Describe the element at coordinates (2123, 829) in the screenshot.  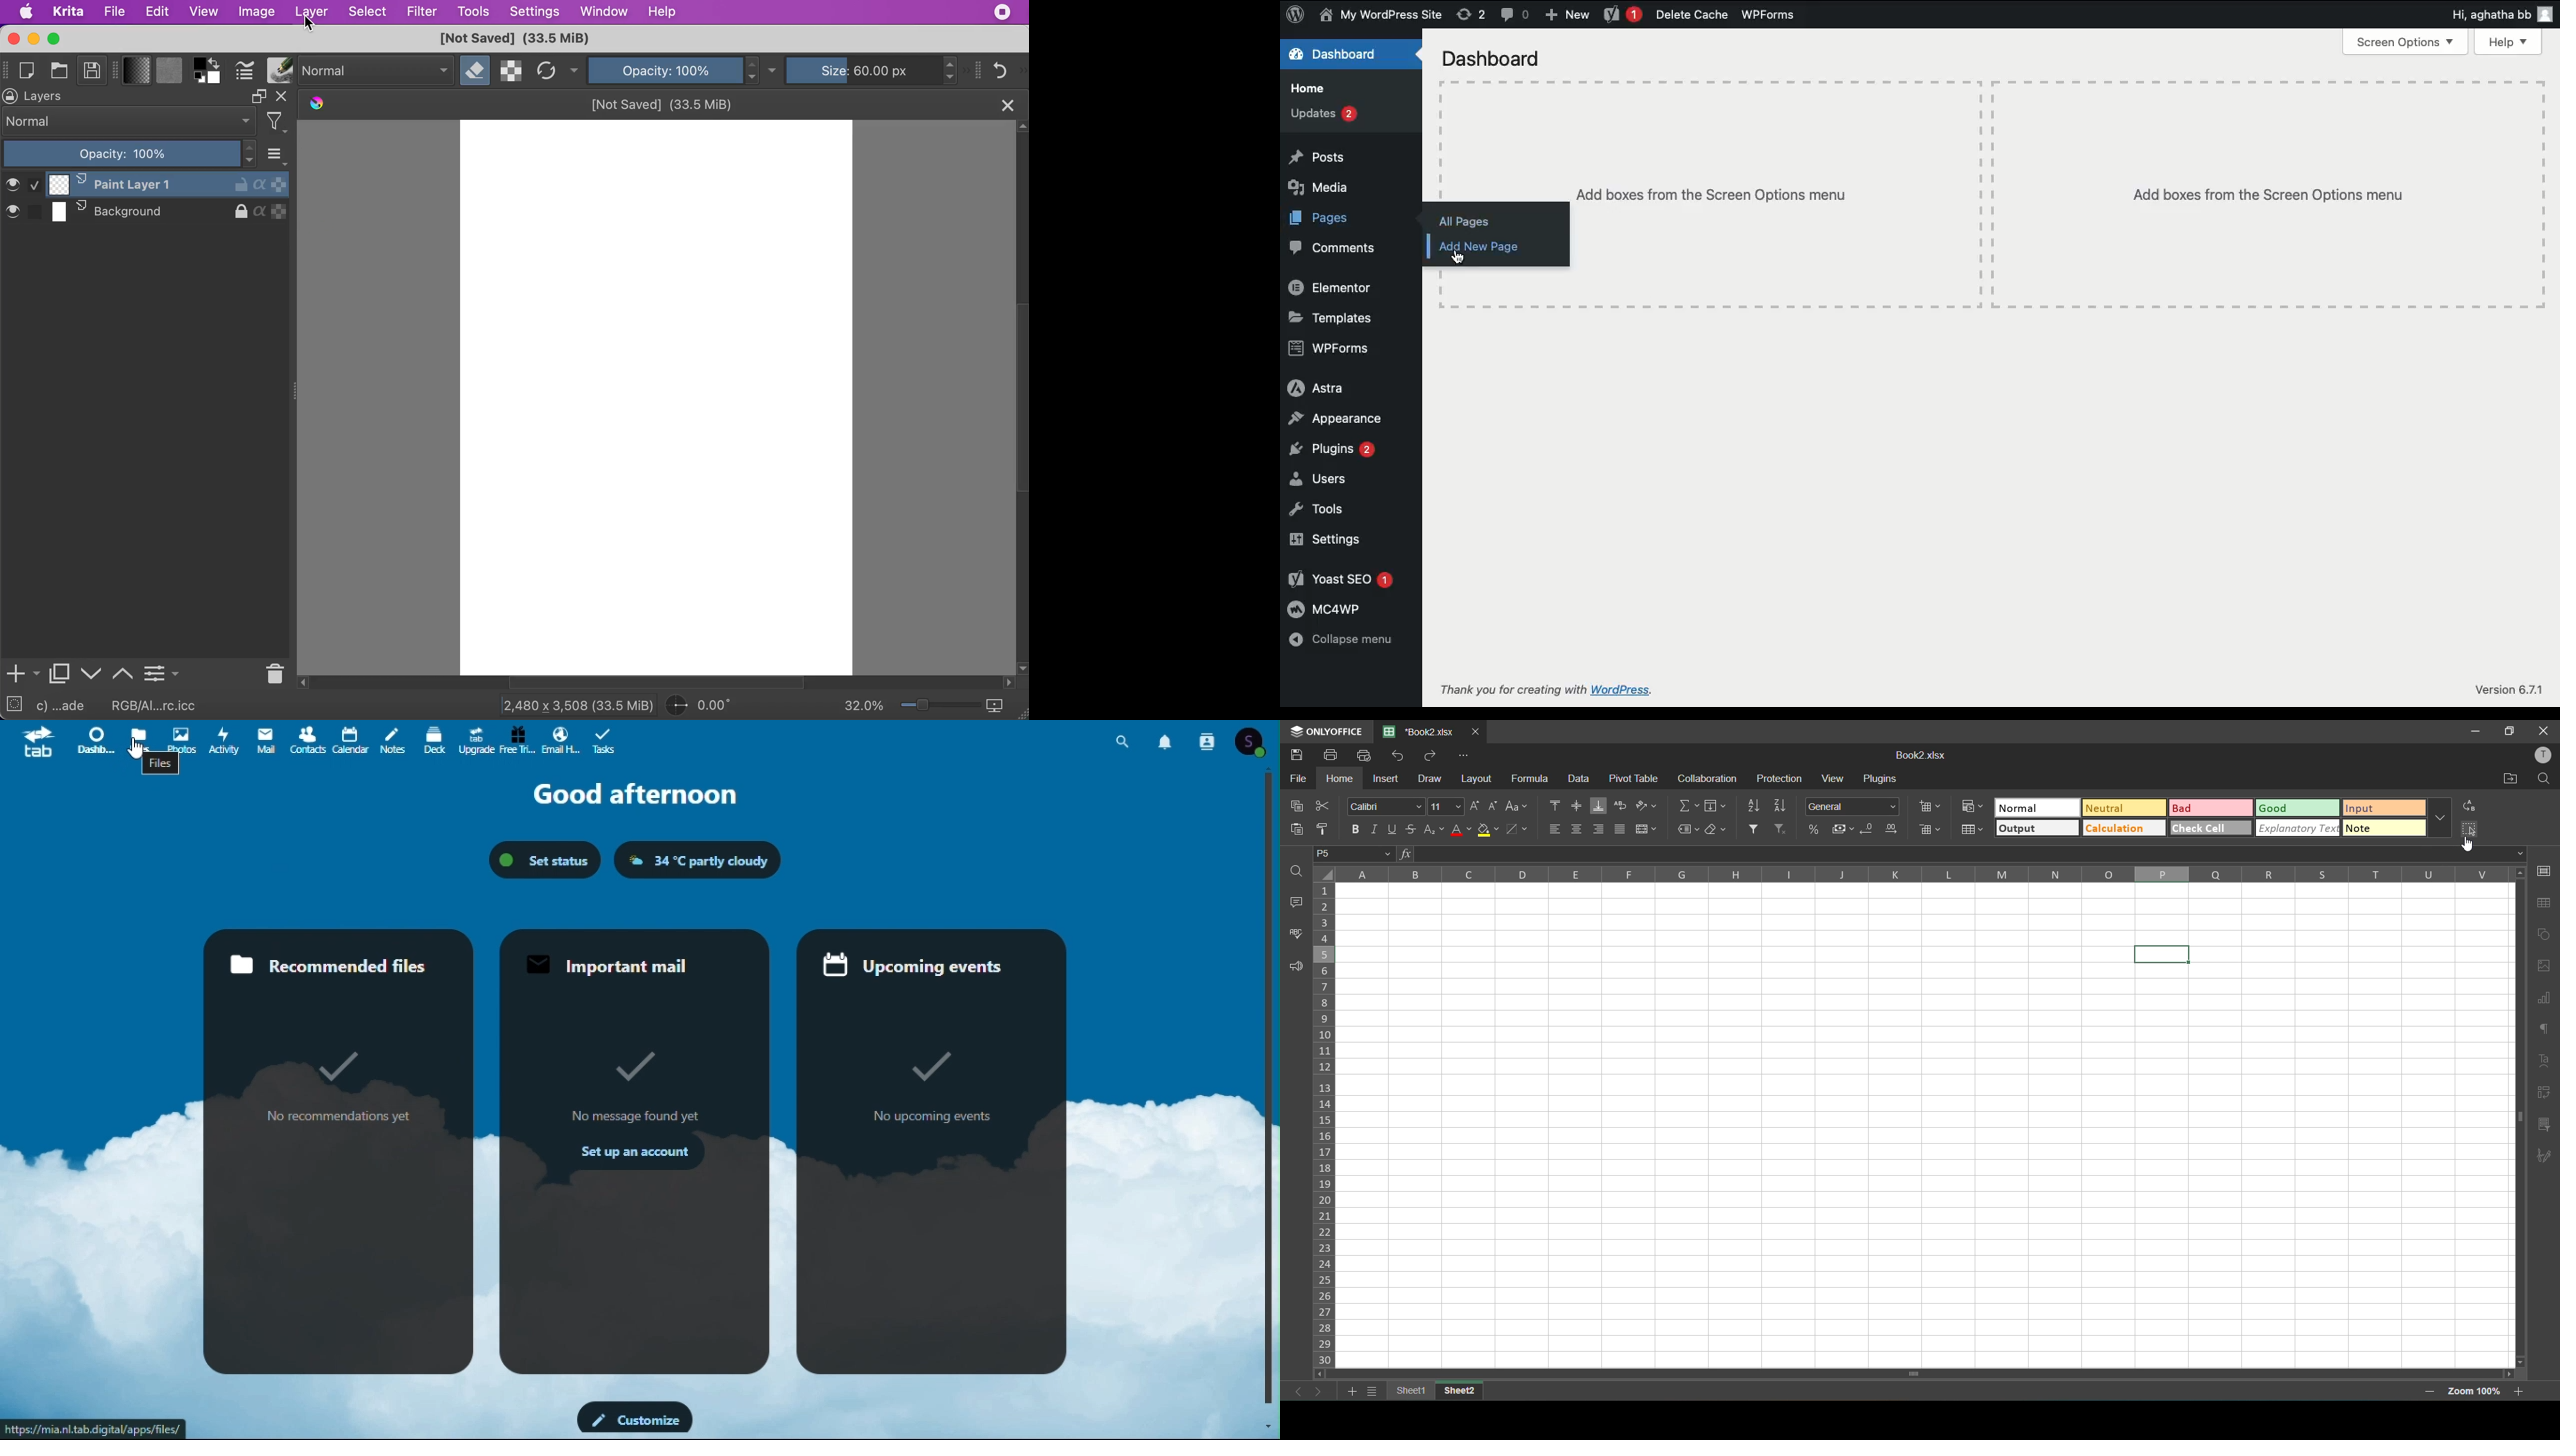
I see `calculation` at that location.